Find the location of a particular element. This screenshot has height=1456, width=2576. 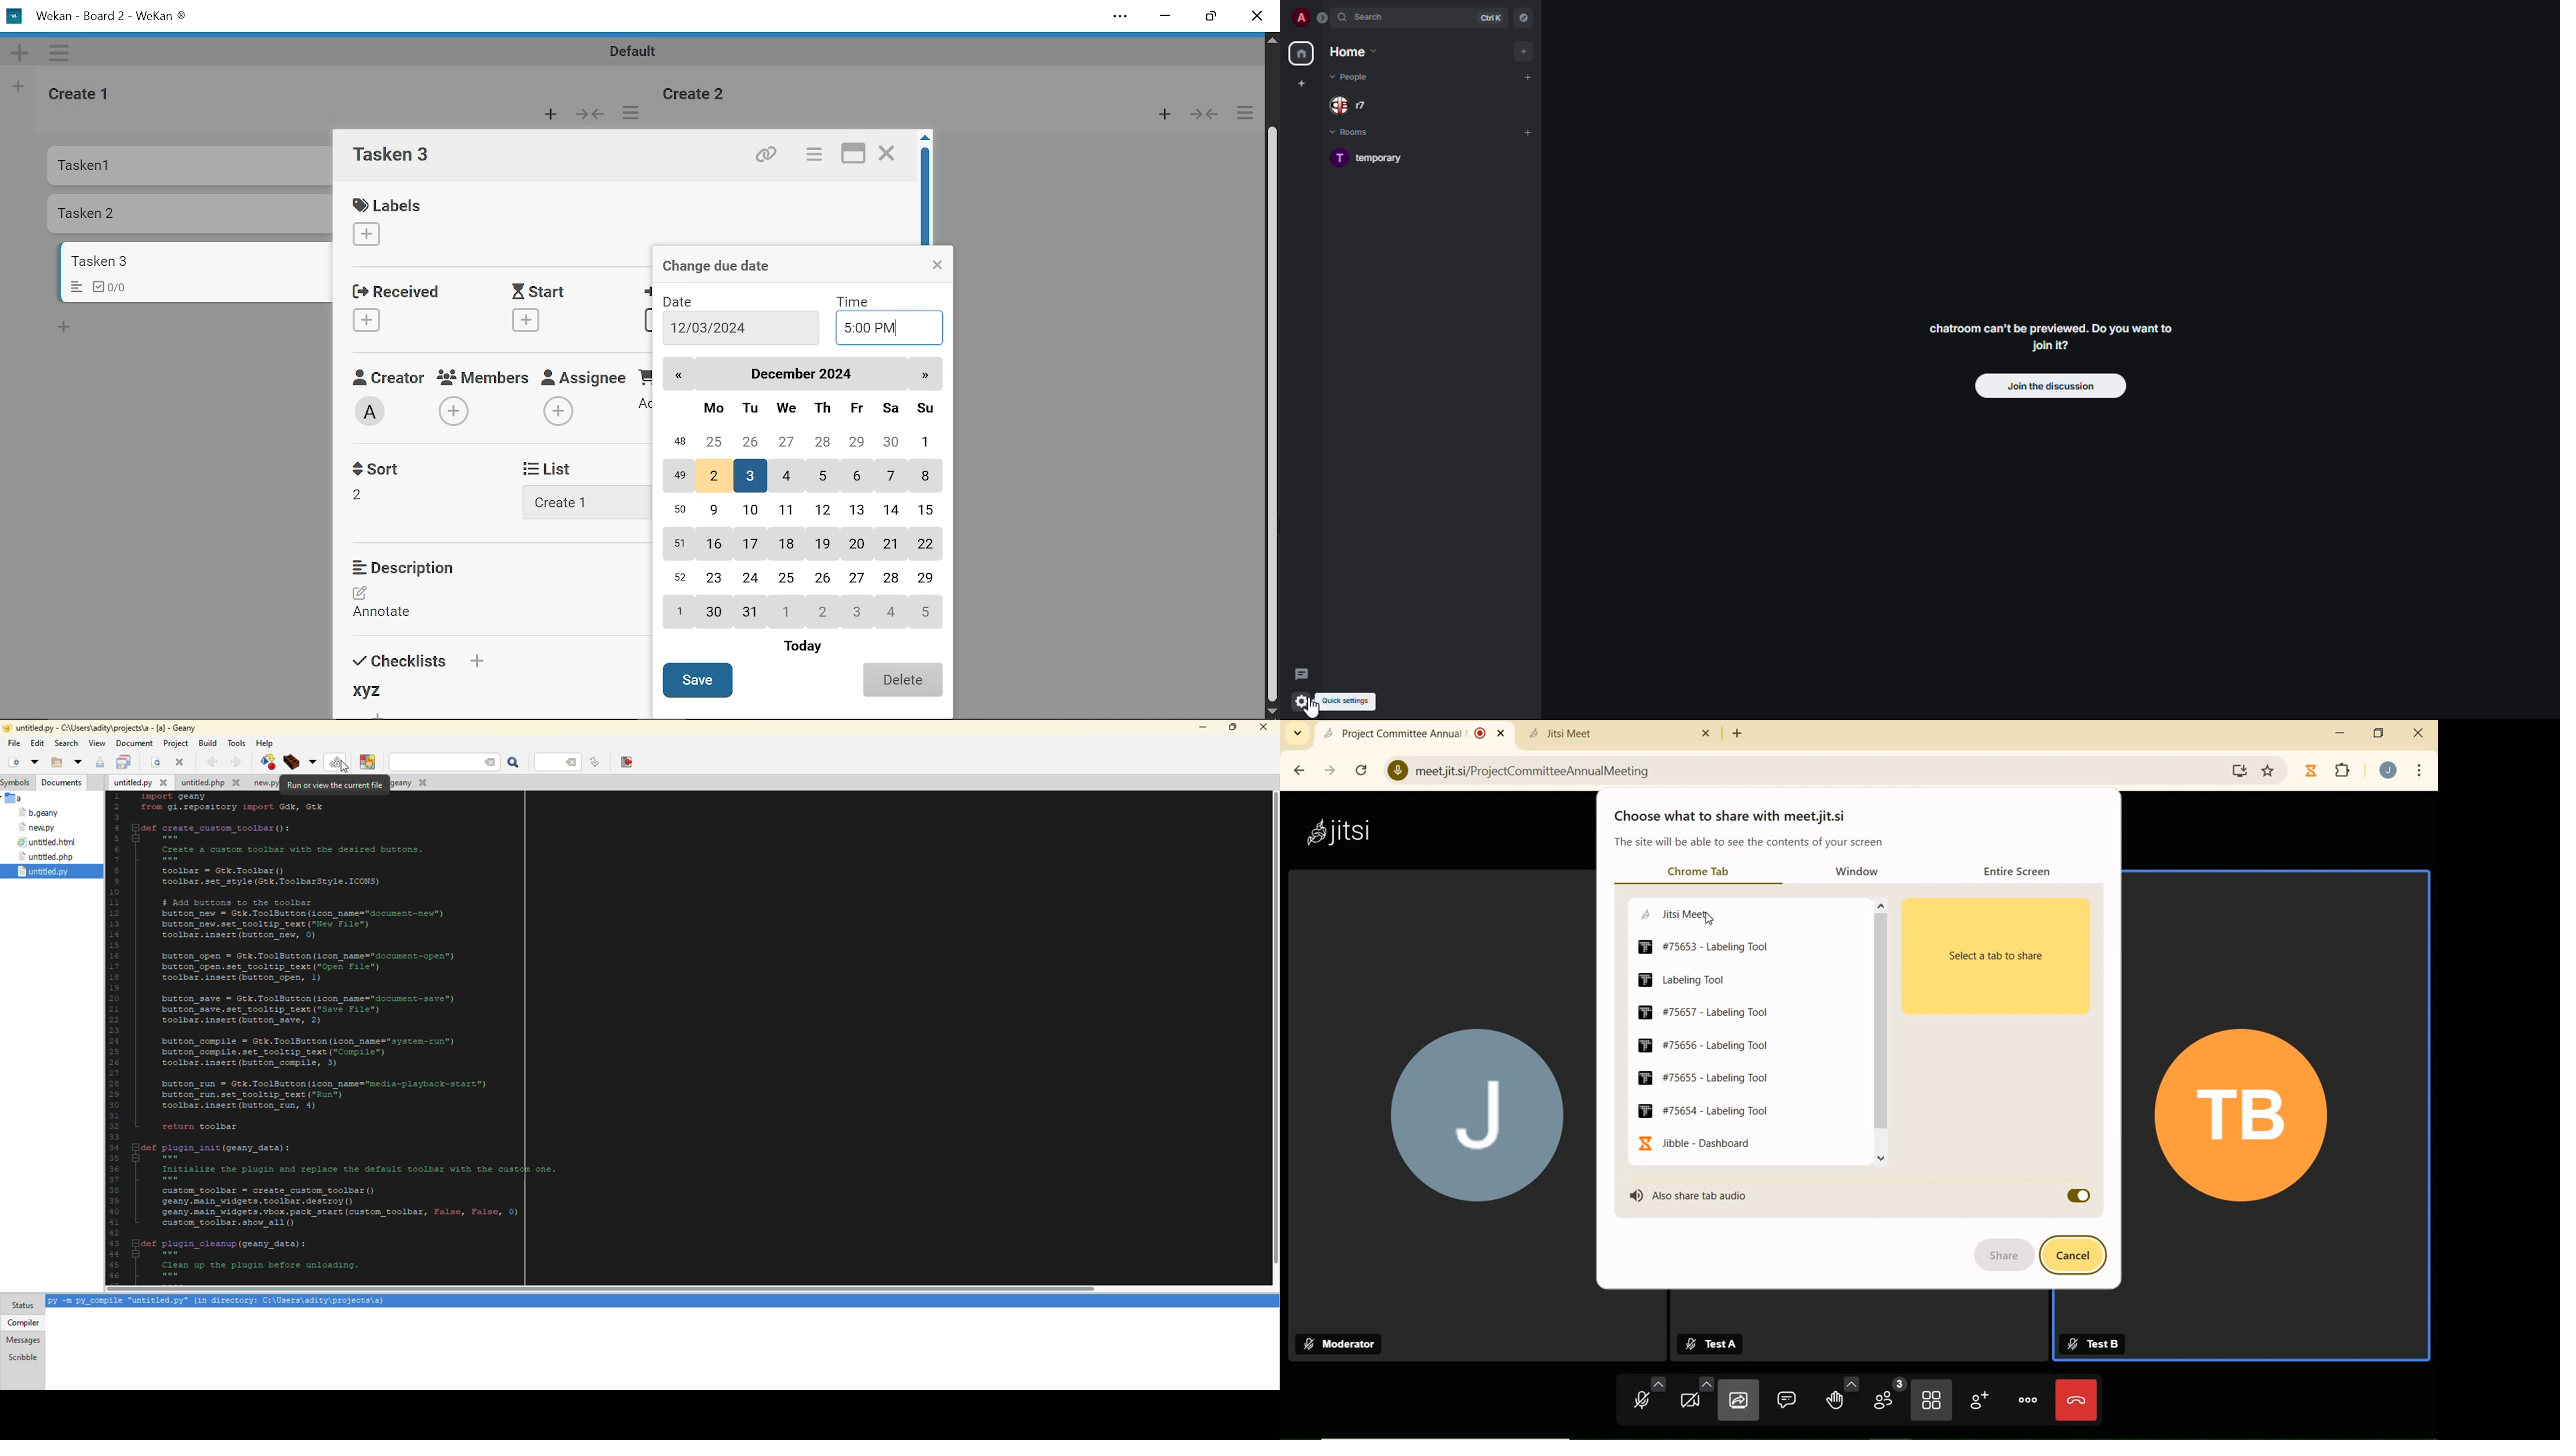

Save is located at coordinates (698, 680).